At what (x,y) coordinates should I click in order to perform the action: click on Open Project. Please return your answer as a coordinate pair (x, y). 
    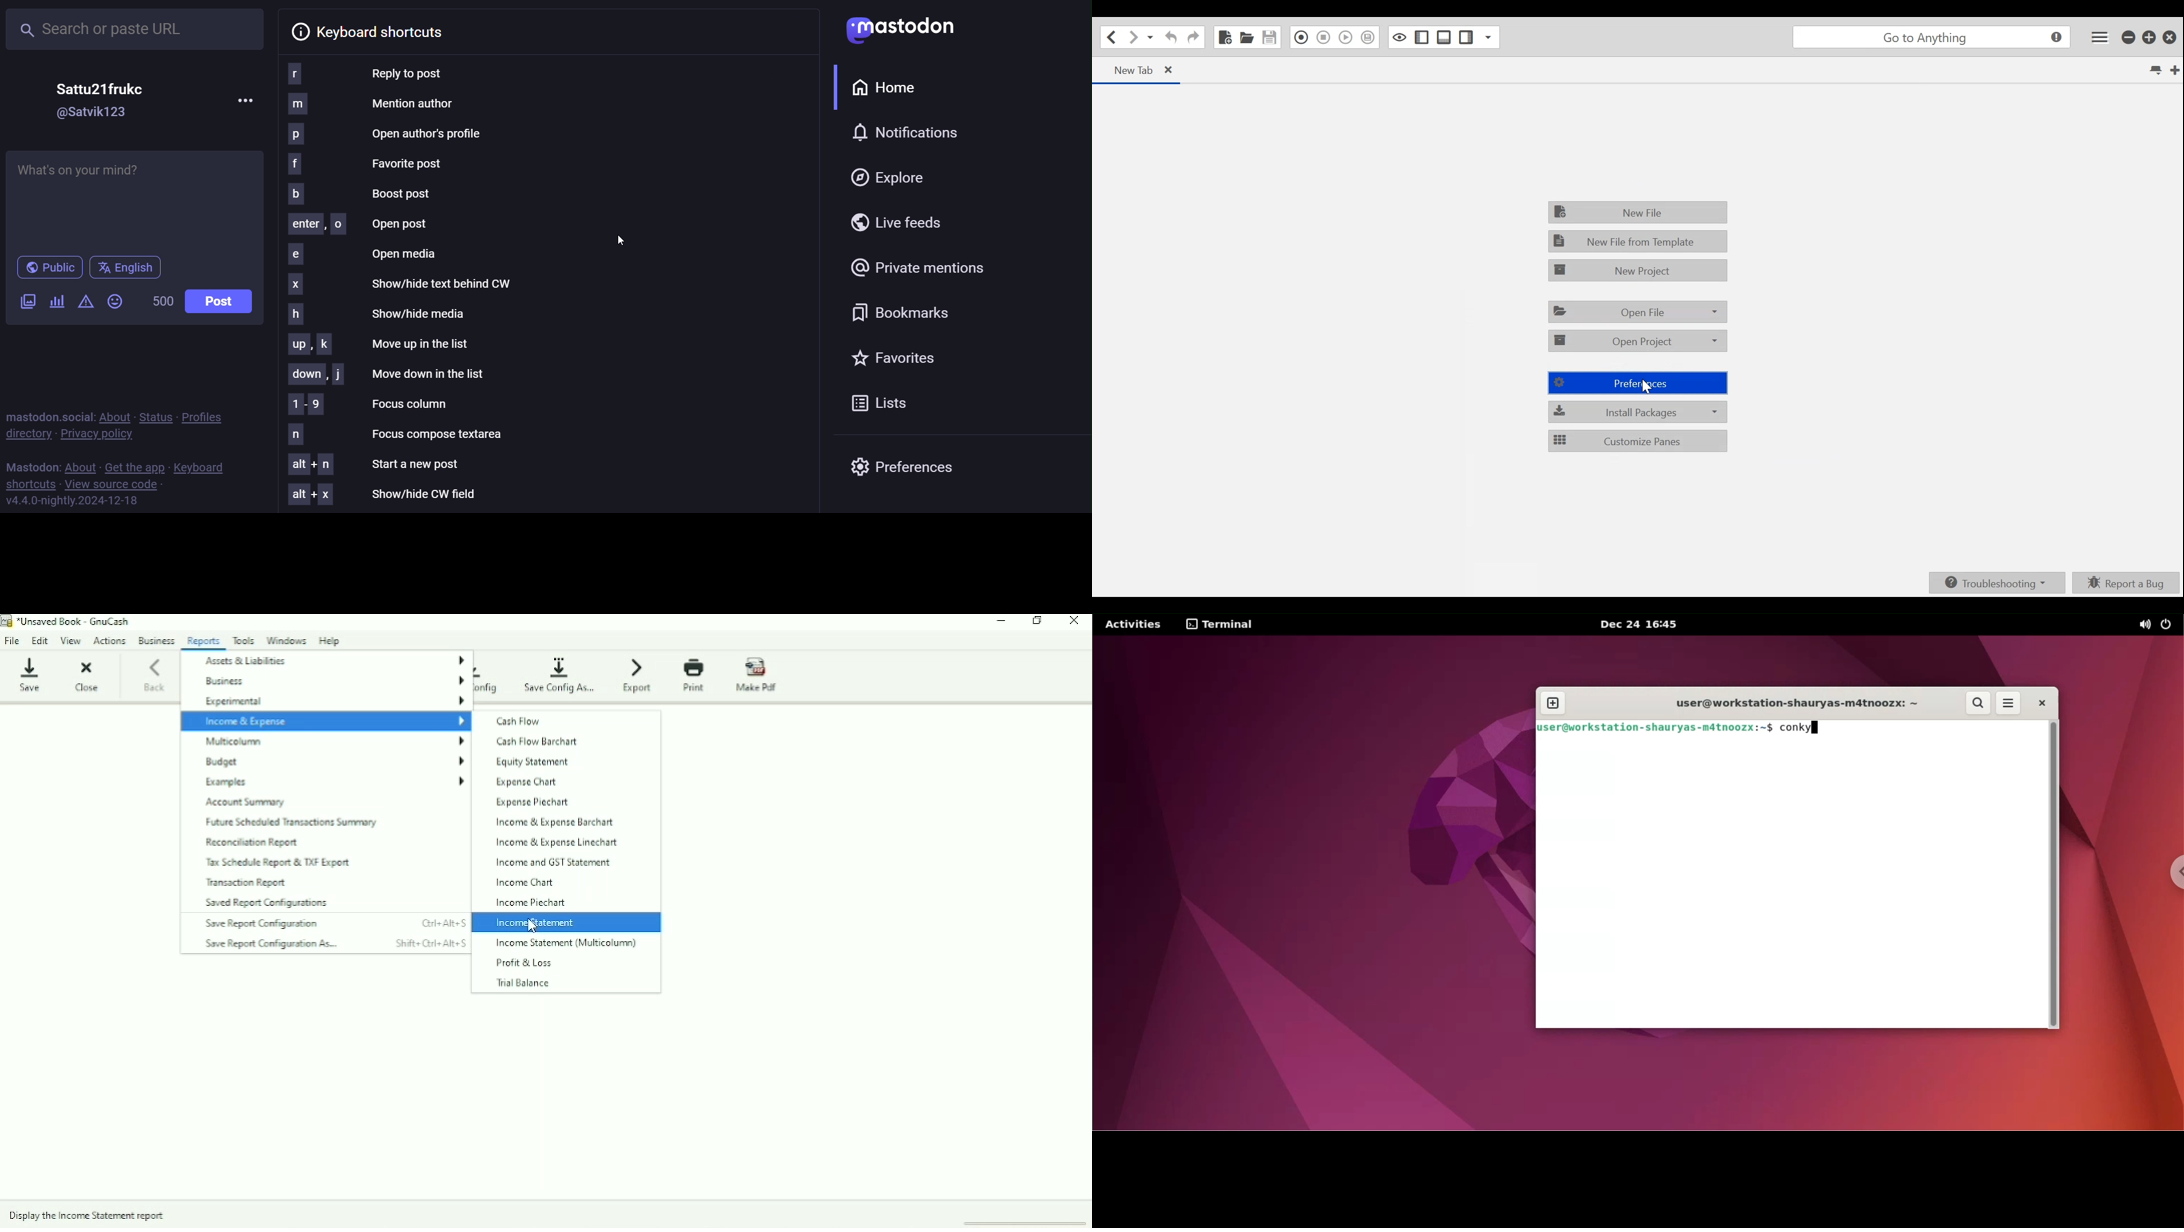
    Looking at the image, I should click on (1637, 341).